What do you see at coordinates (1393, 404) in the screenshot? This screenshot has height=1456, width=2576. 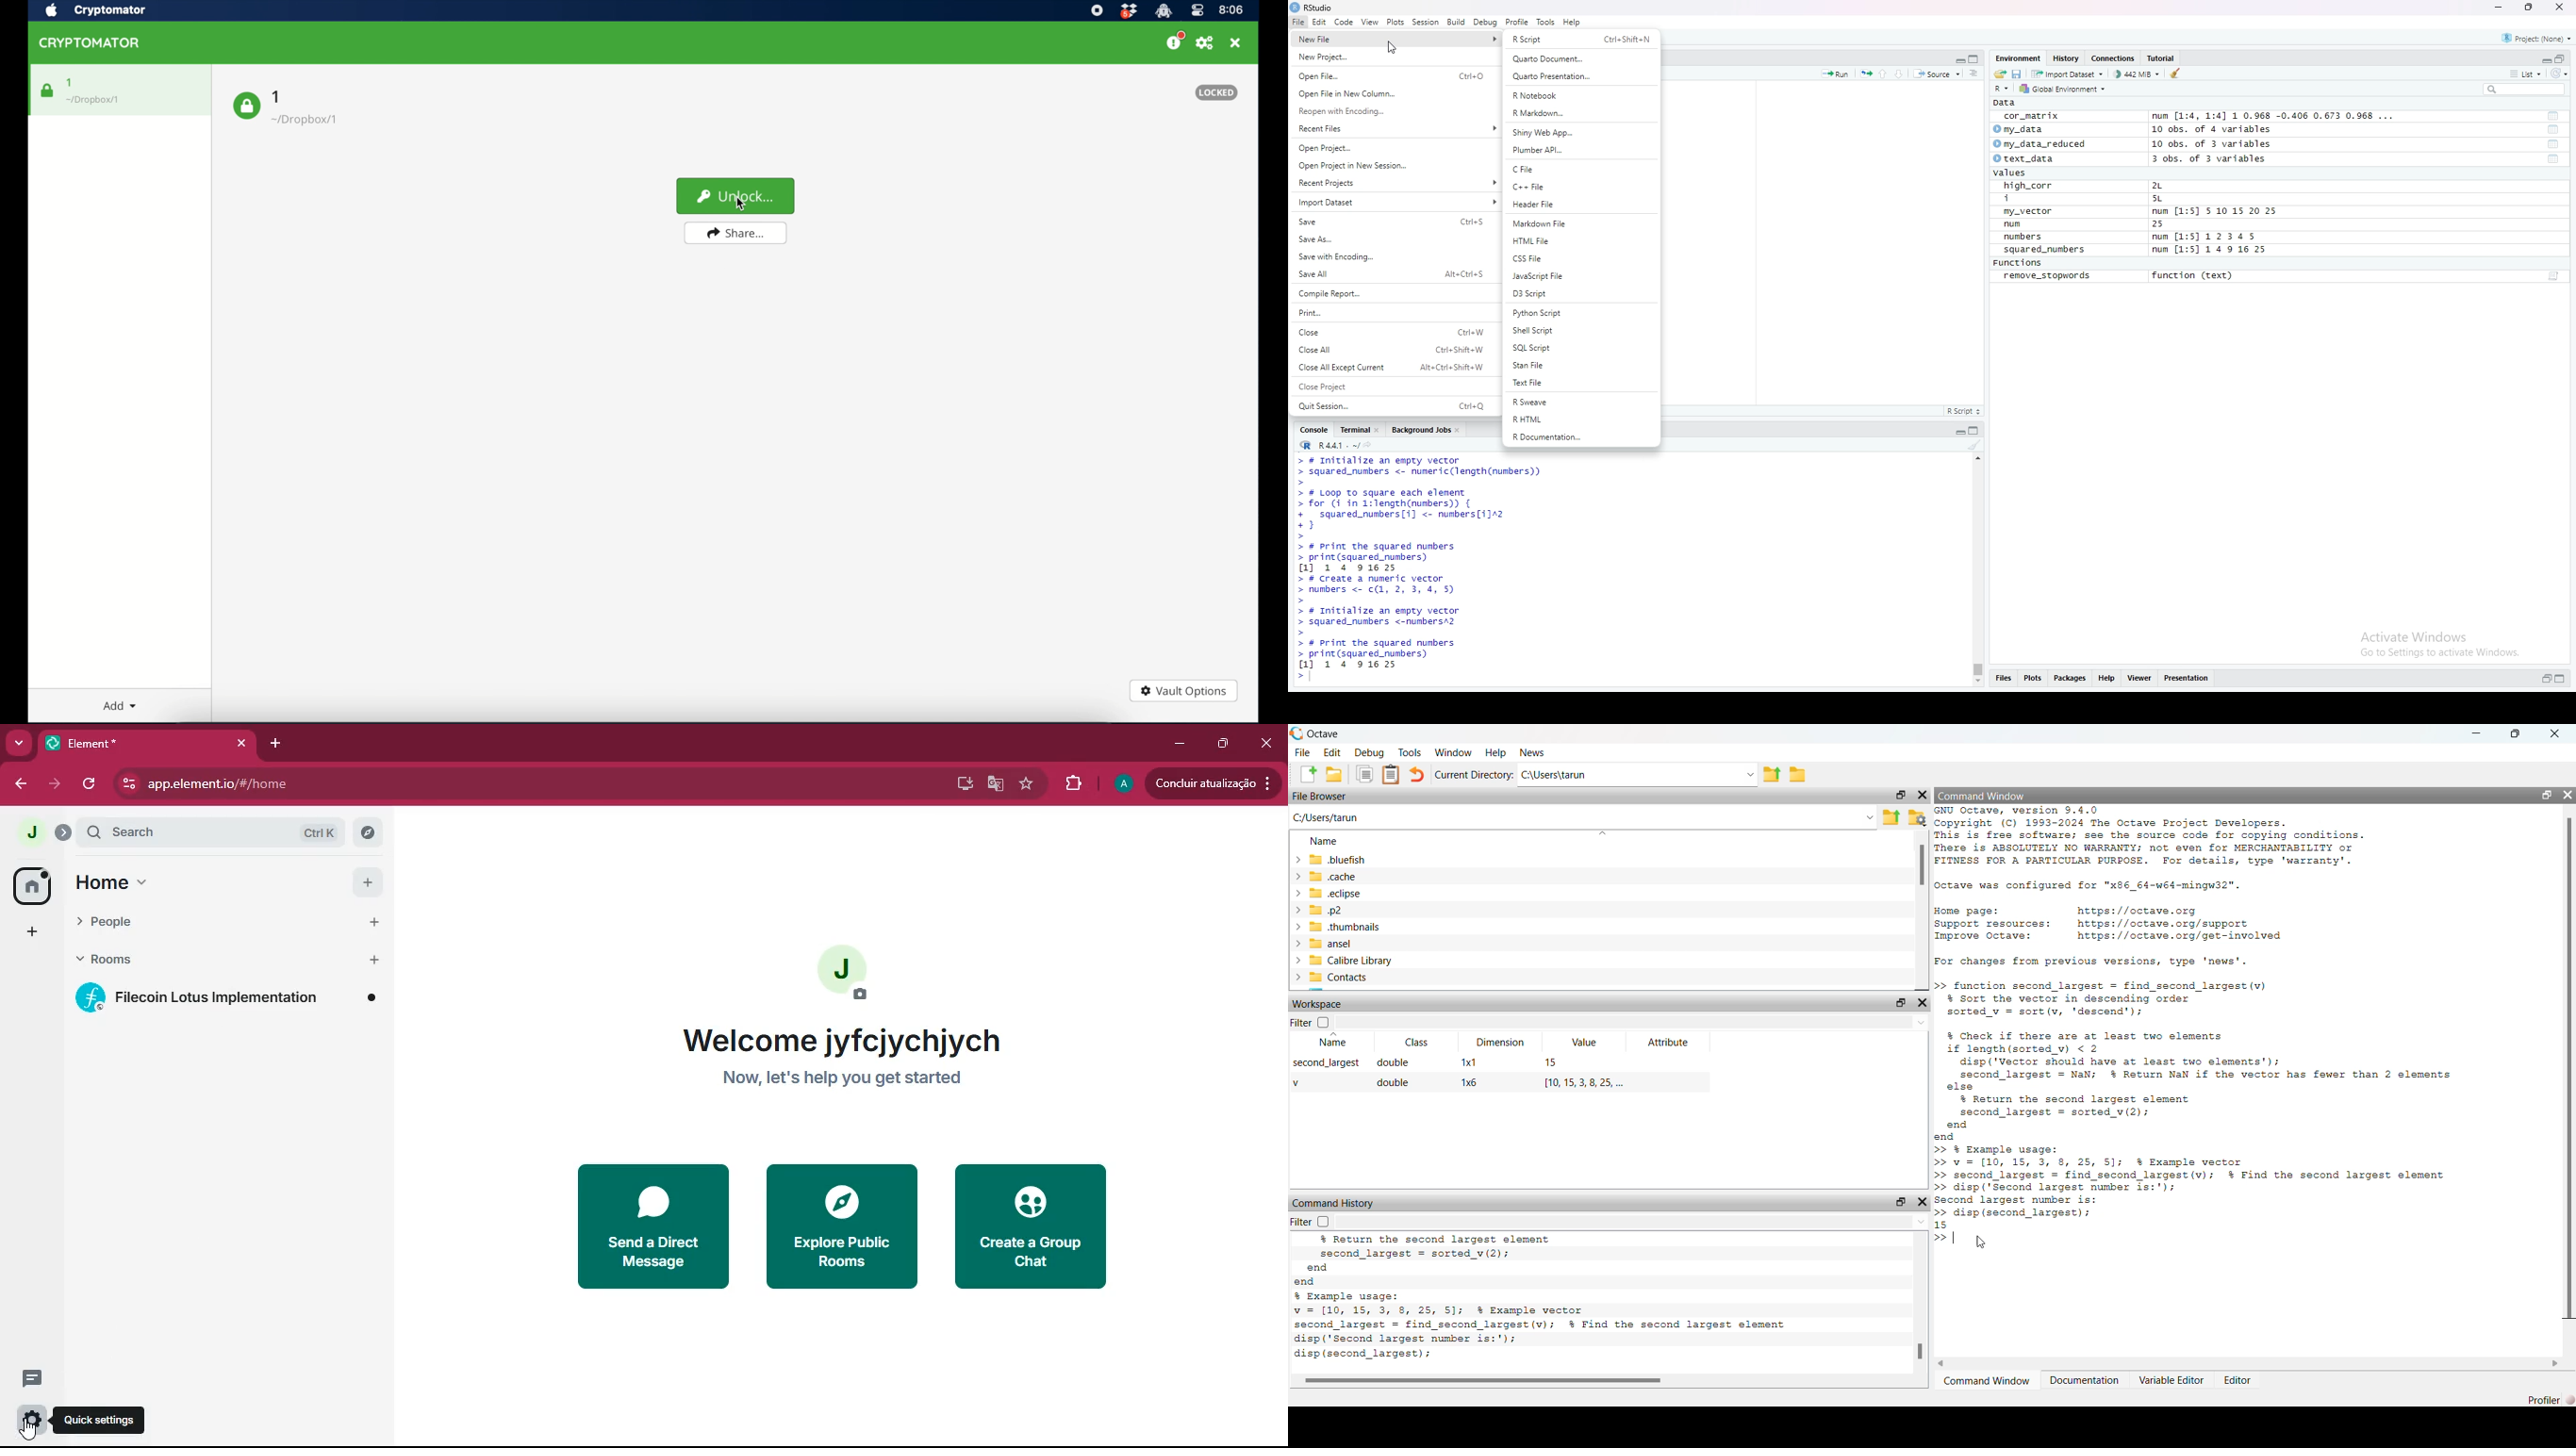 I see `cr+Q
Quit Session...` at bounding box center [1393, 404].